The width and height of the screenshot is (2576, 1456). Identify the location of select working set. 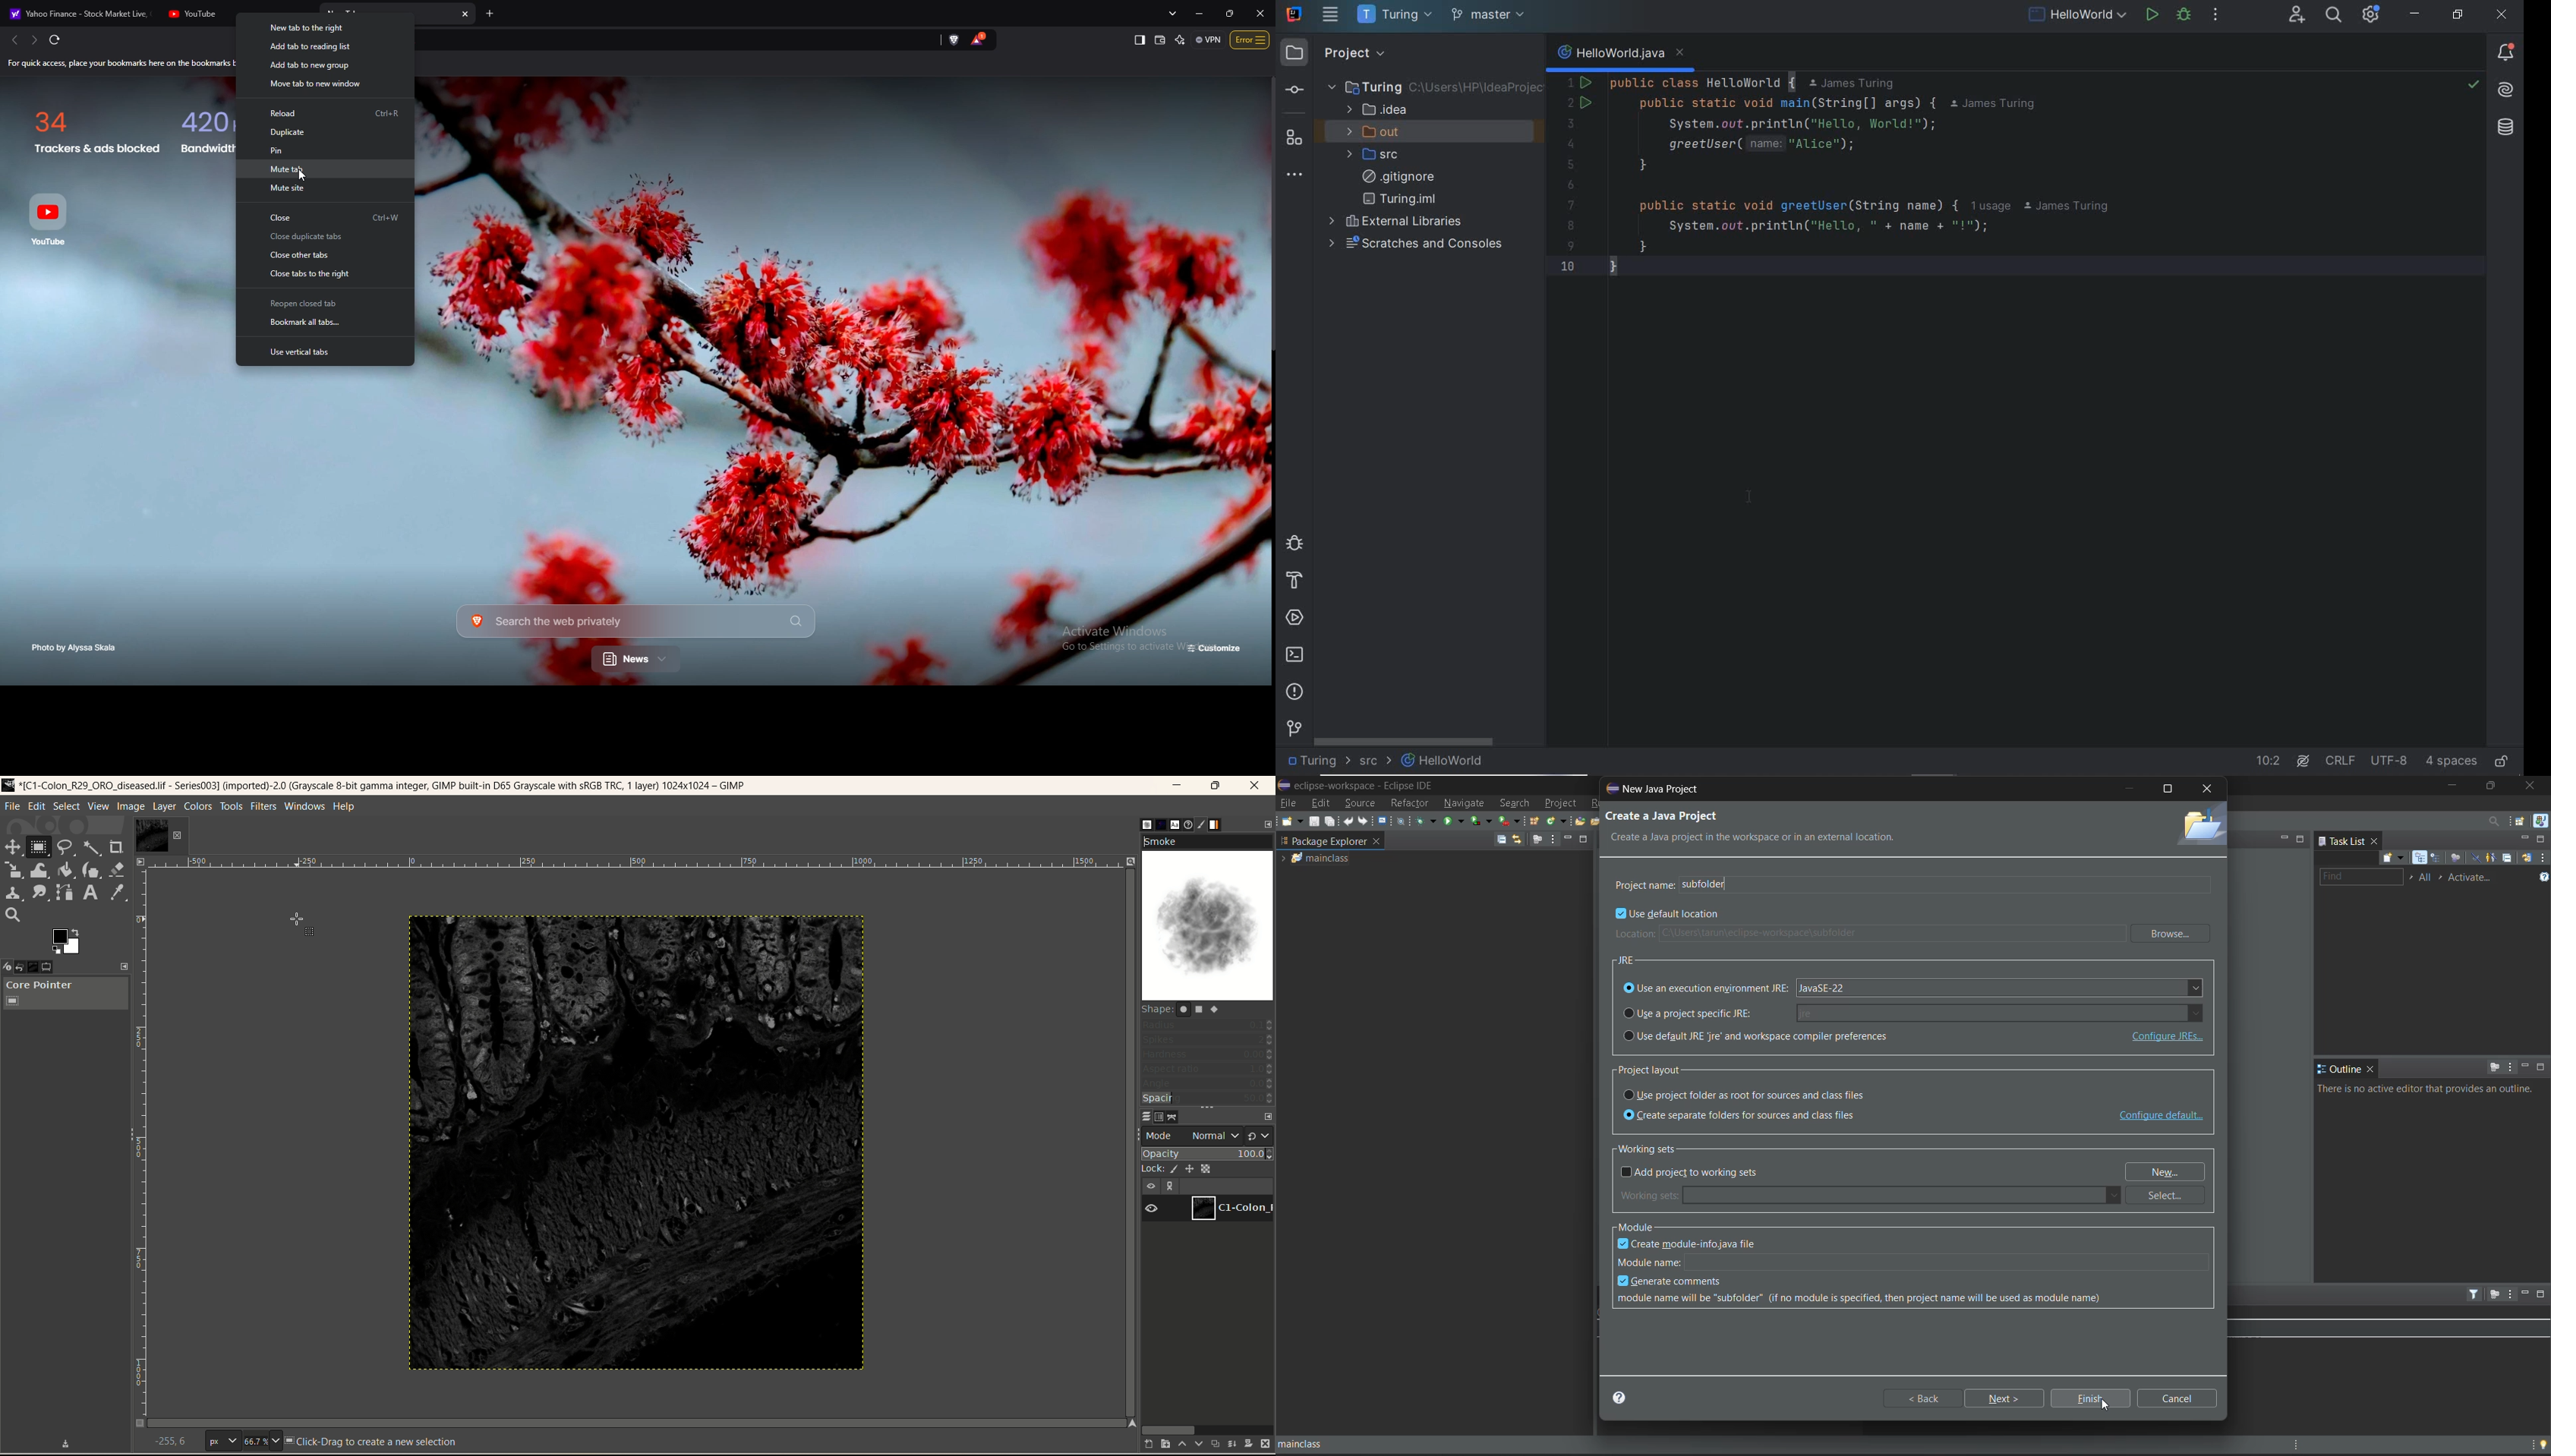
(2411, 877).